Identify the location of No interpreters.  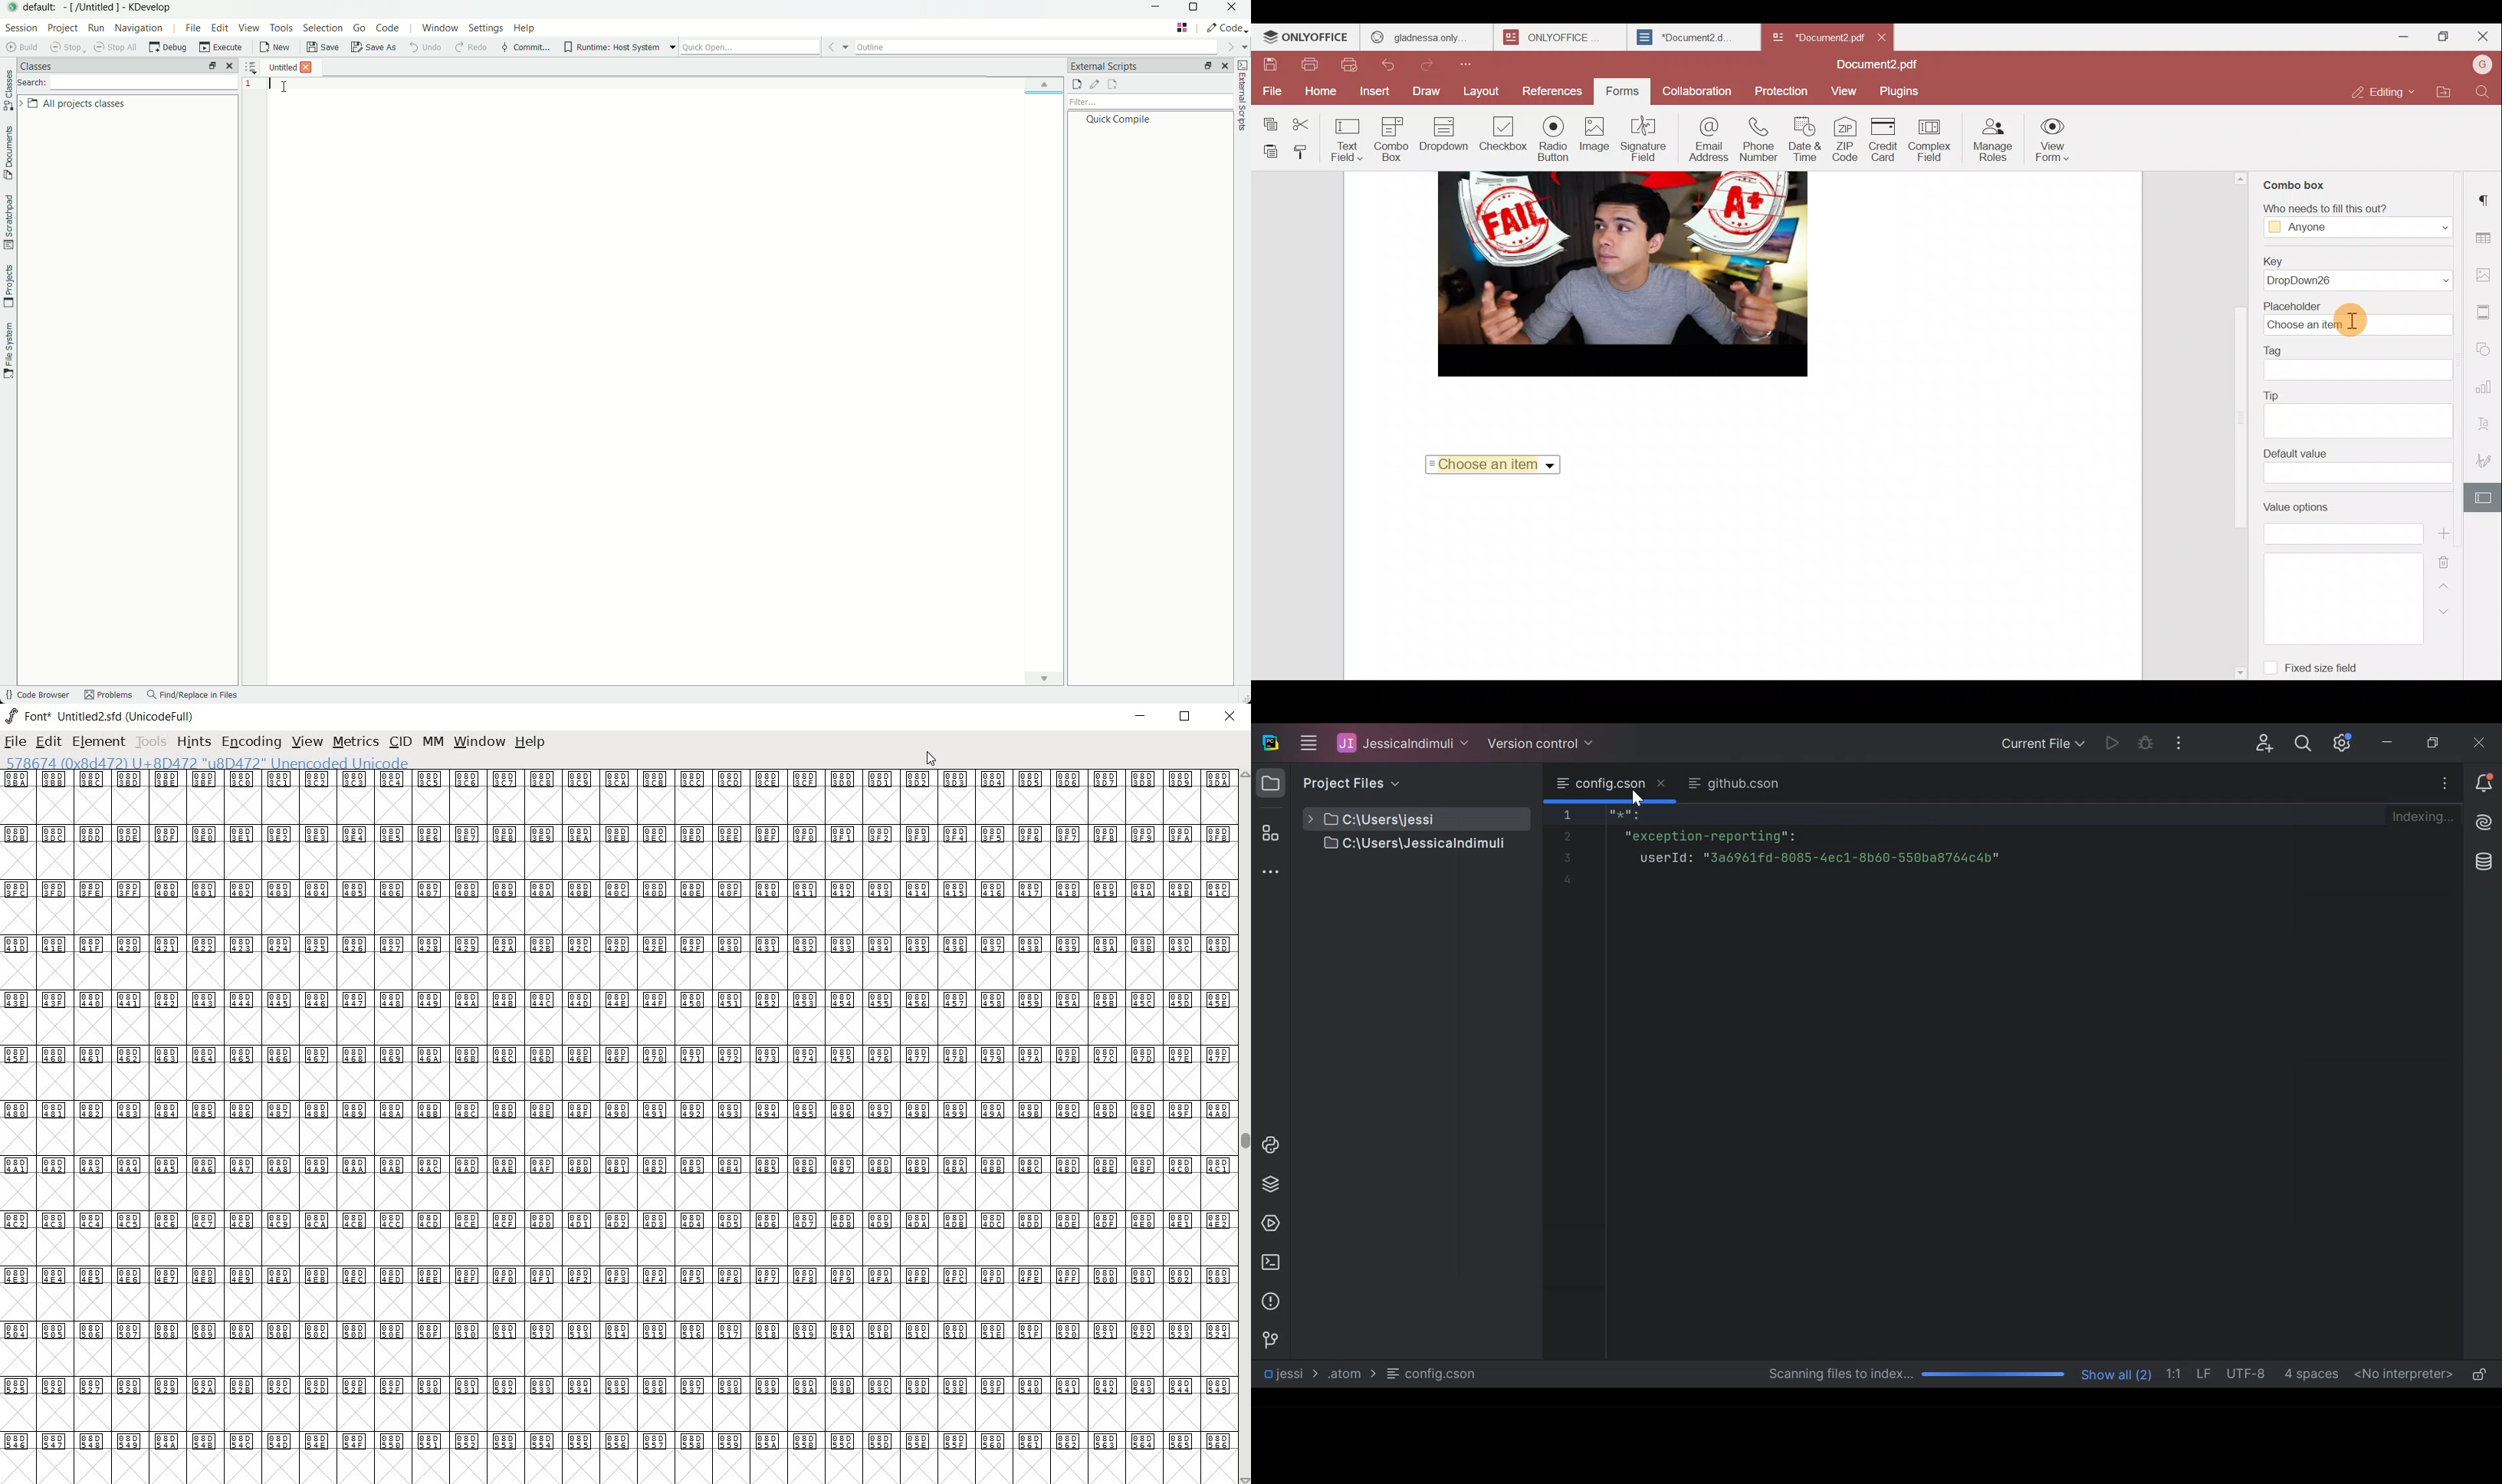
(2404, 1373).